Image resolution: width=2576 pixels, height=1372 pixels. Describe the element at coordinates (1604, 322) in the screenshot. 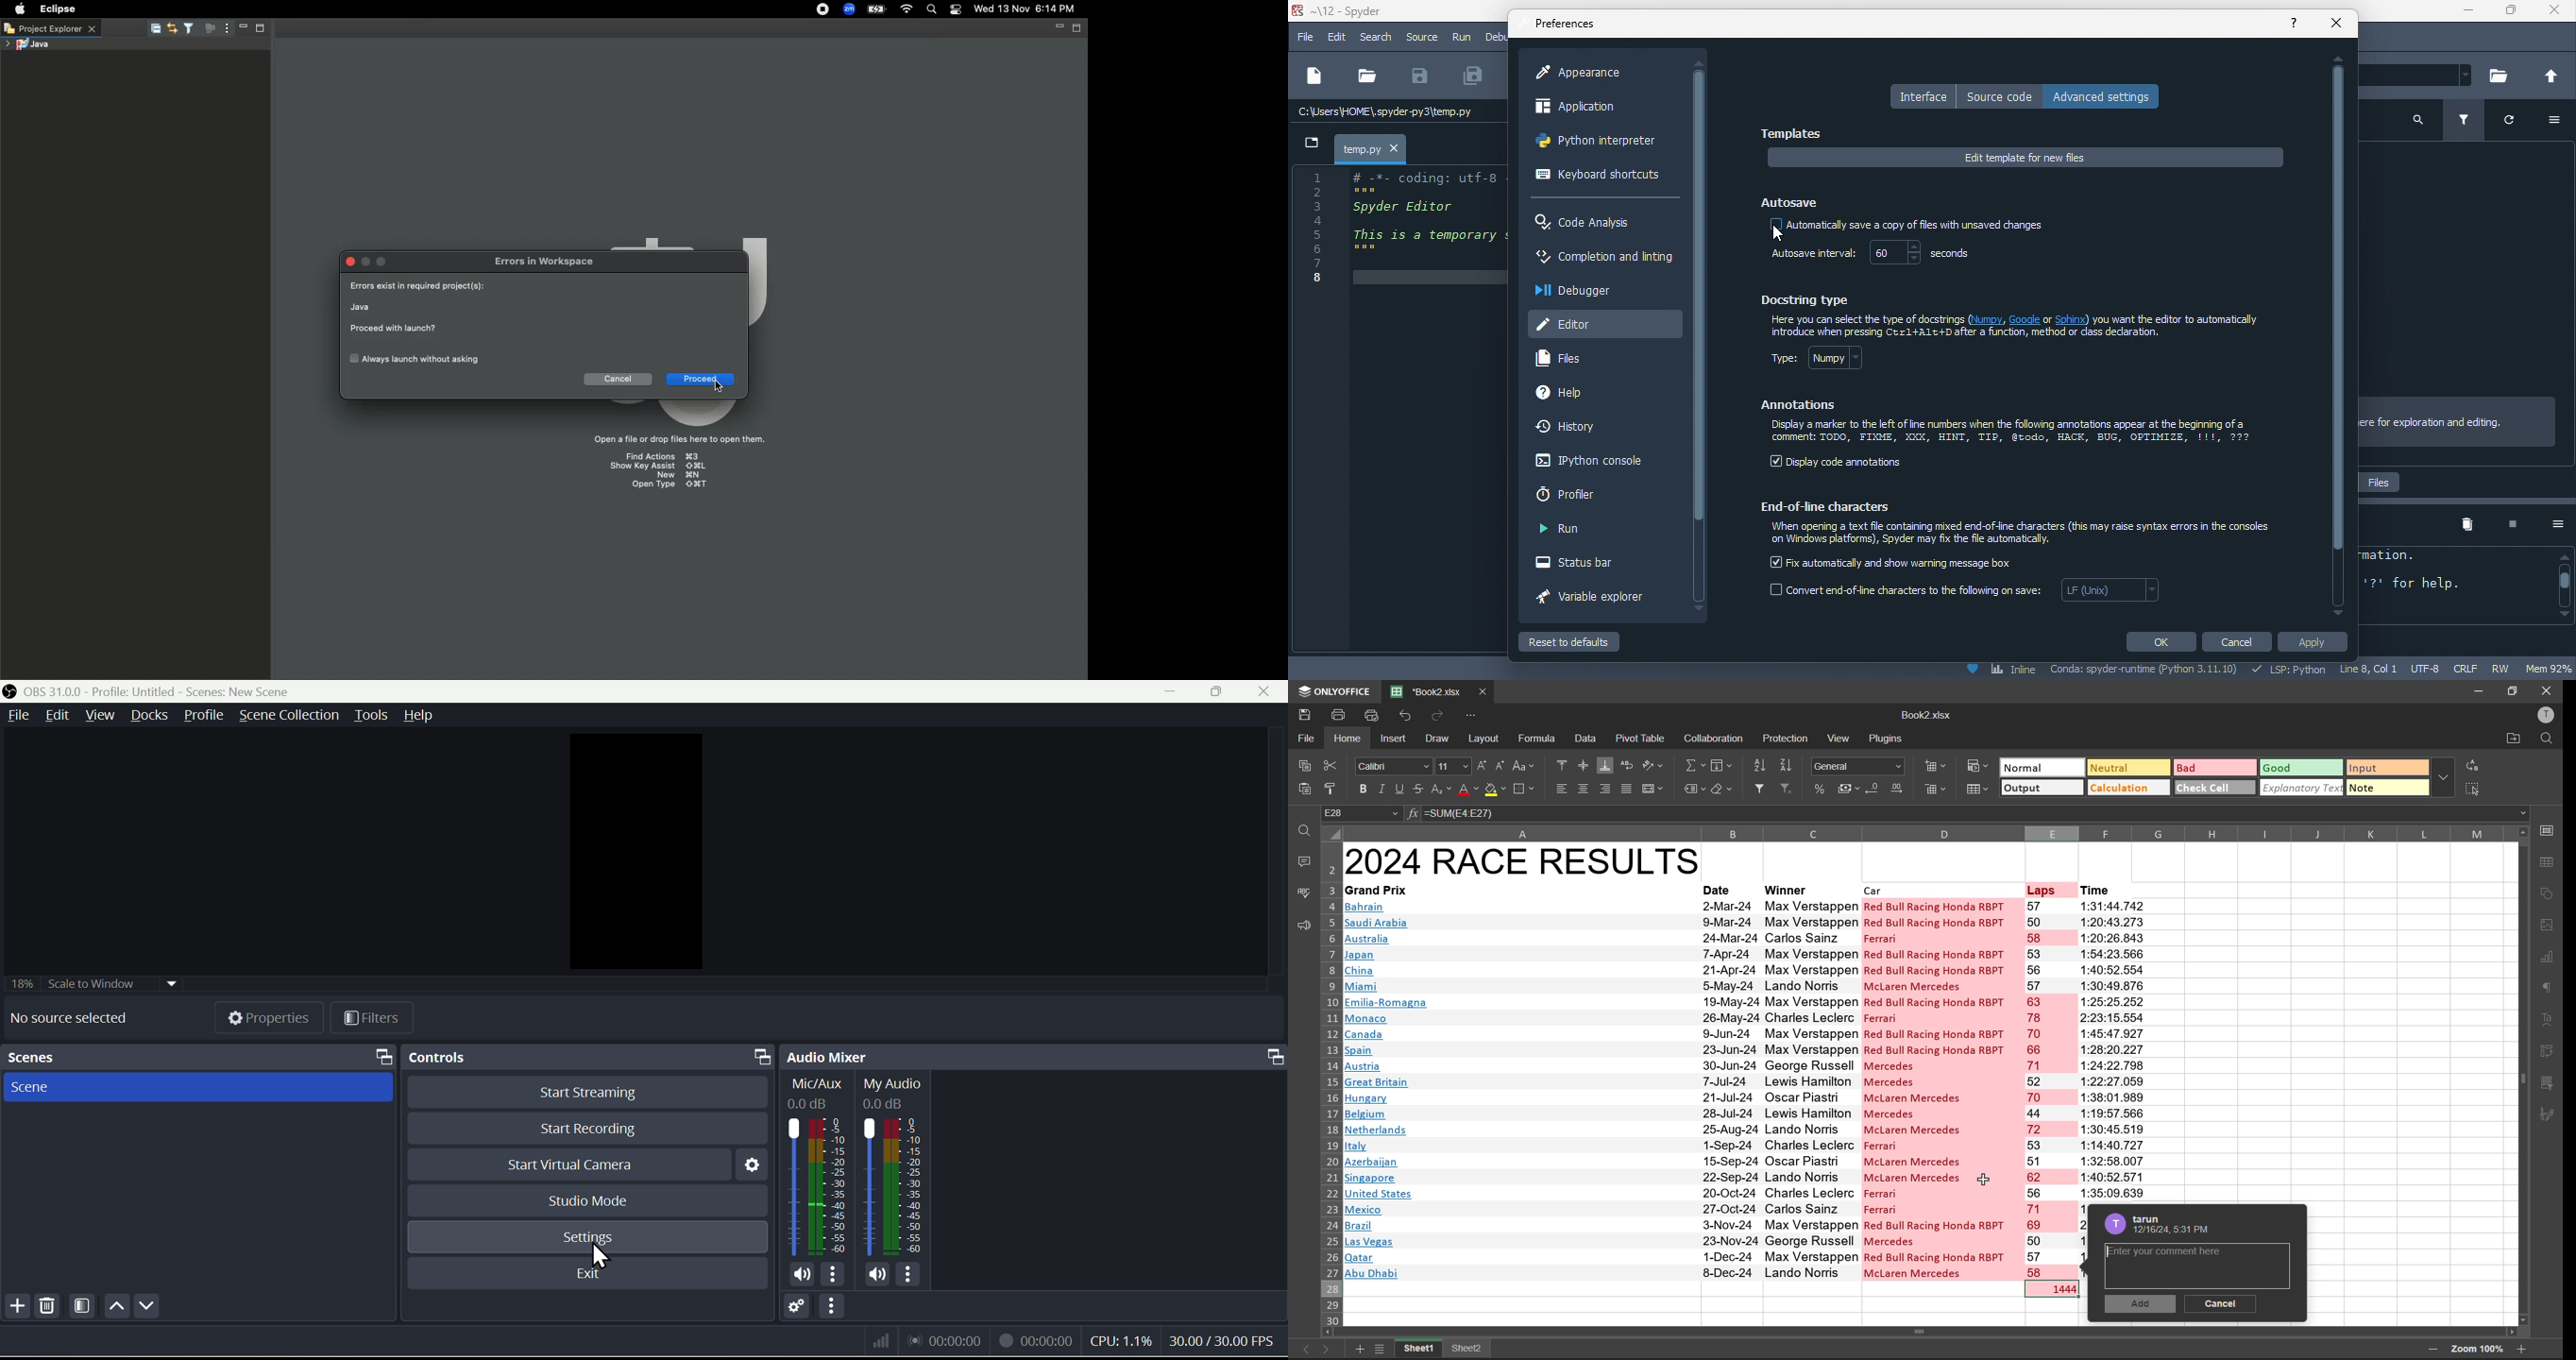

I see `editor` at that location.